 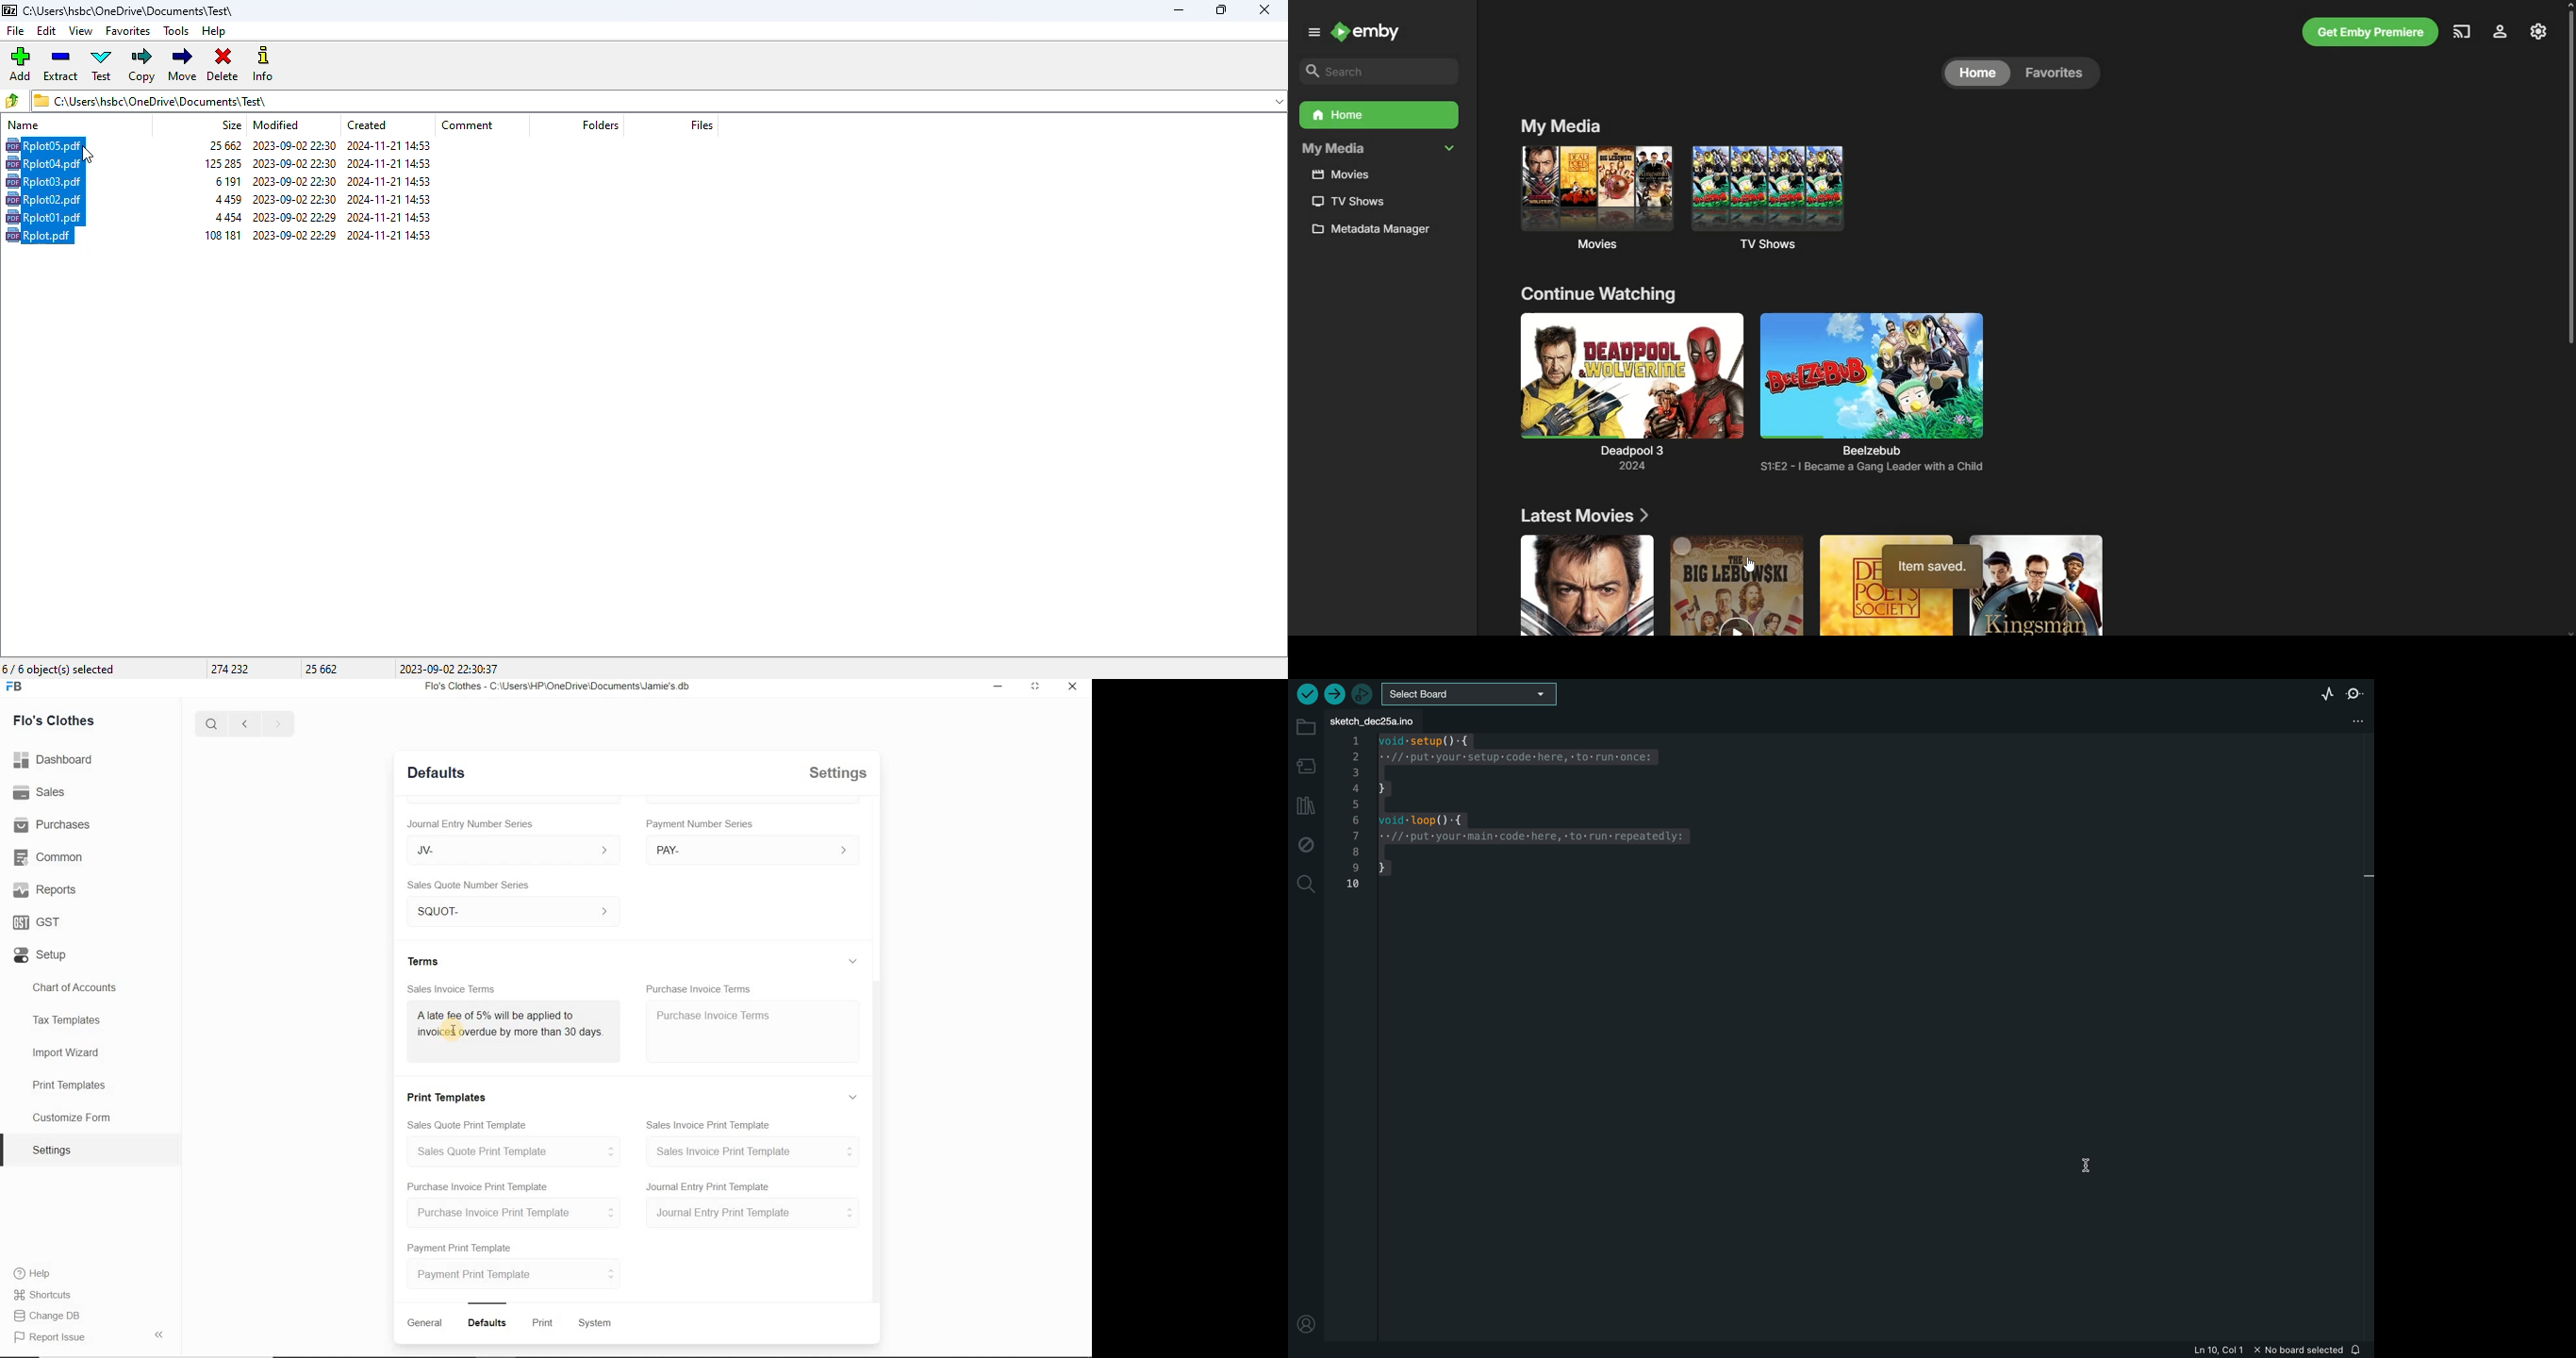 What do you see at coordinates (51, 1338) in the screenshot?
I see `Report issue` at bounding box center [51, 1338].